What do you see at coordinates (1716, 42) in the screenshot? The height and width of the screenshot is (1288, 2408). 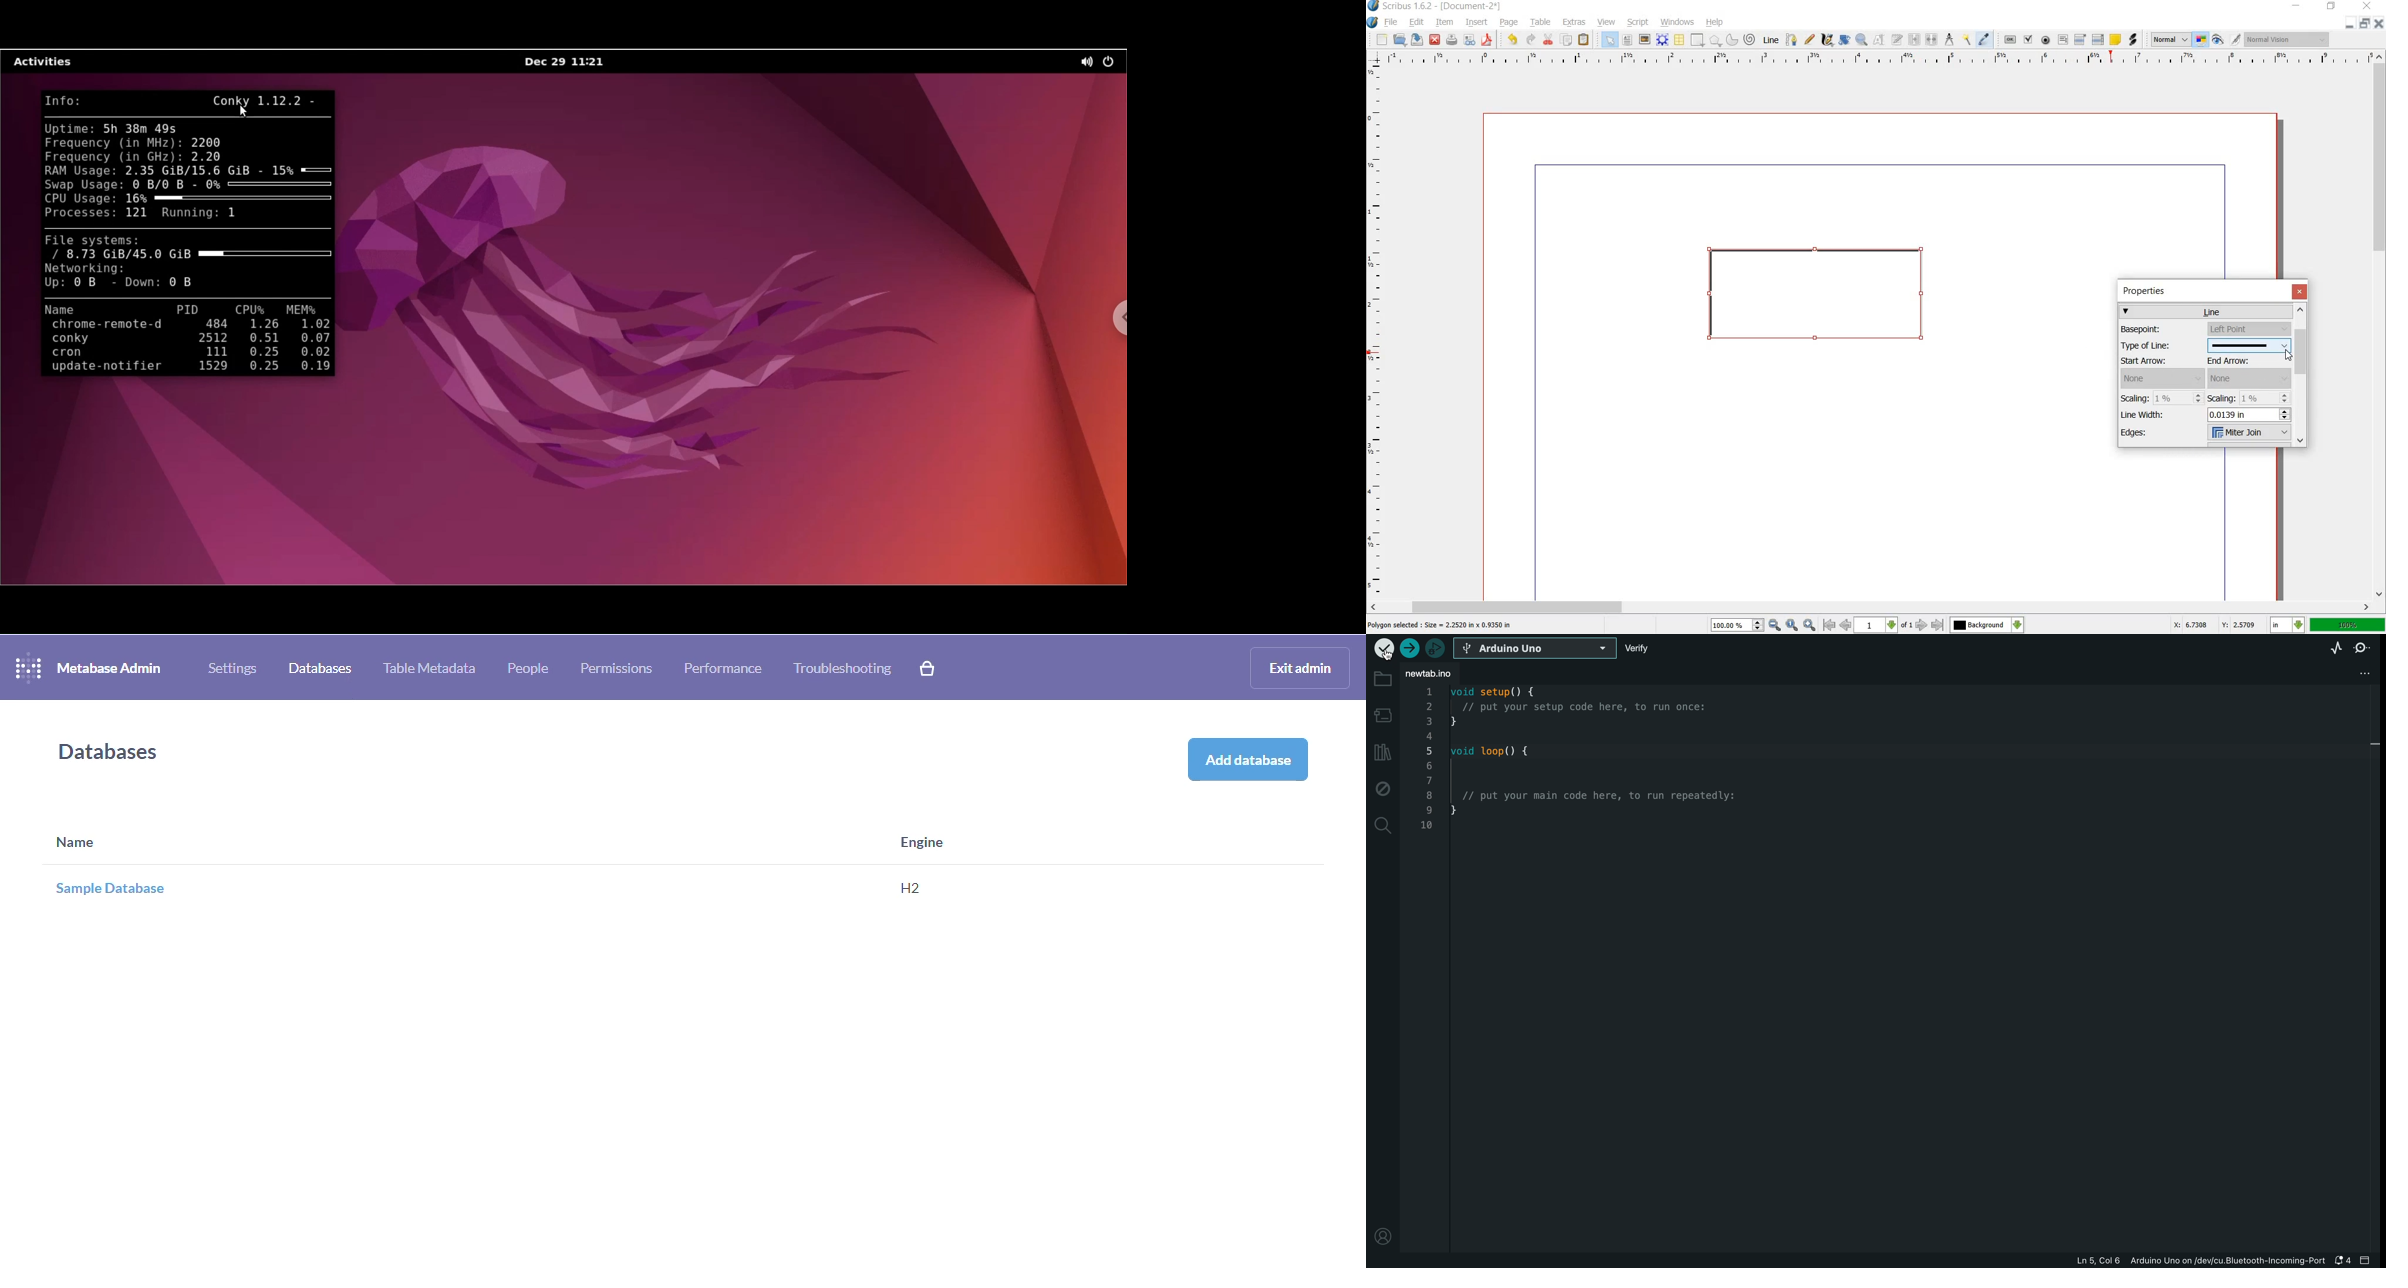 I see `POLYGON` at bounding box center [1716, 42].